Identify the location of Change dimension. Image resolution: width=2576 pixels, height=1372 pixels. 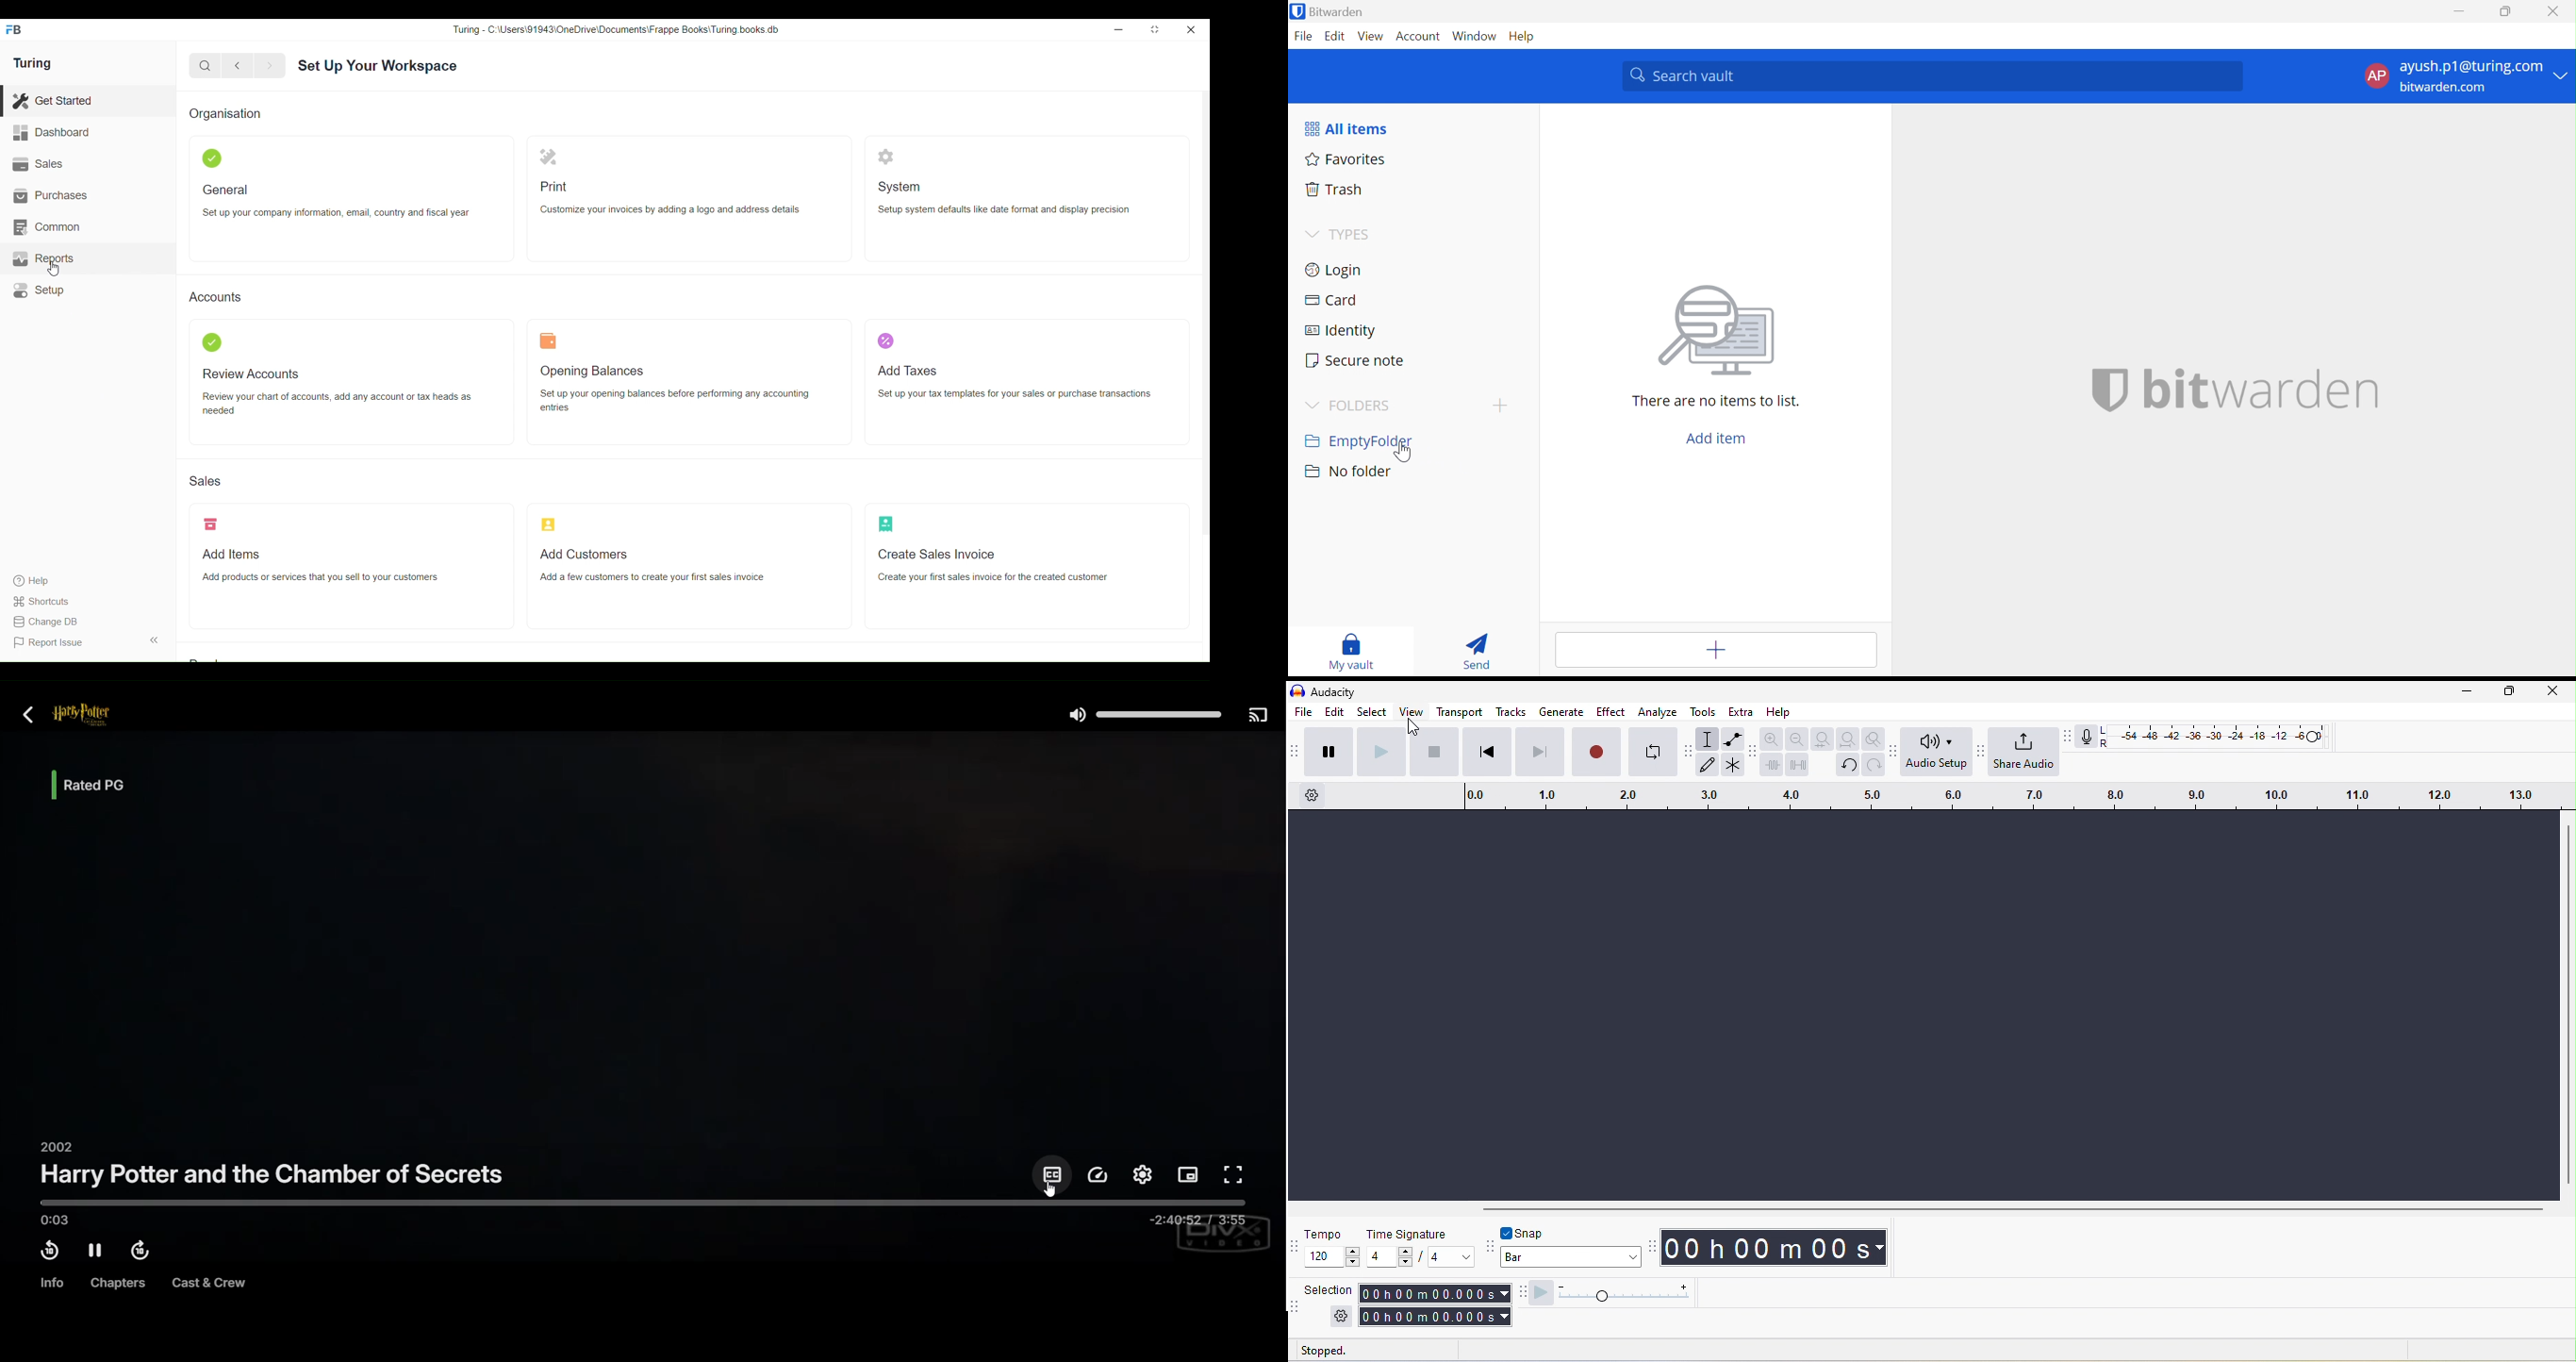
(1155, 30).